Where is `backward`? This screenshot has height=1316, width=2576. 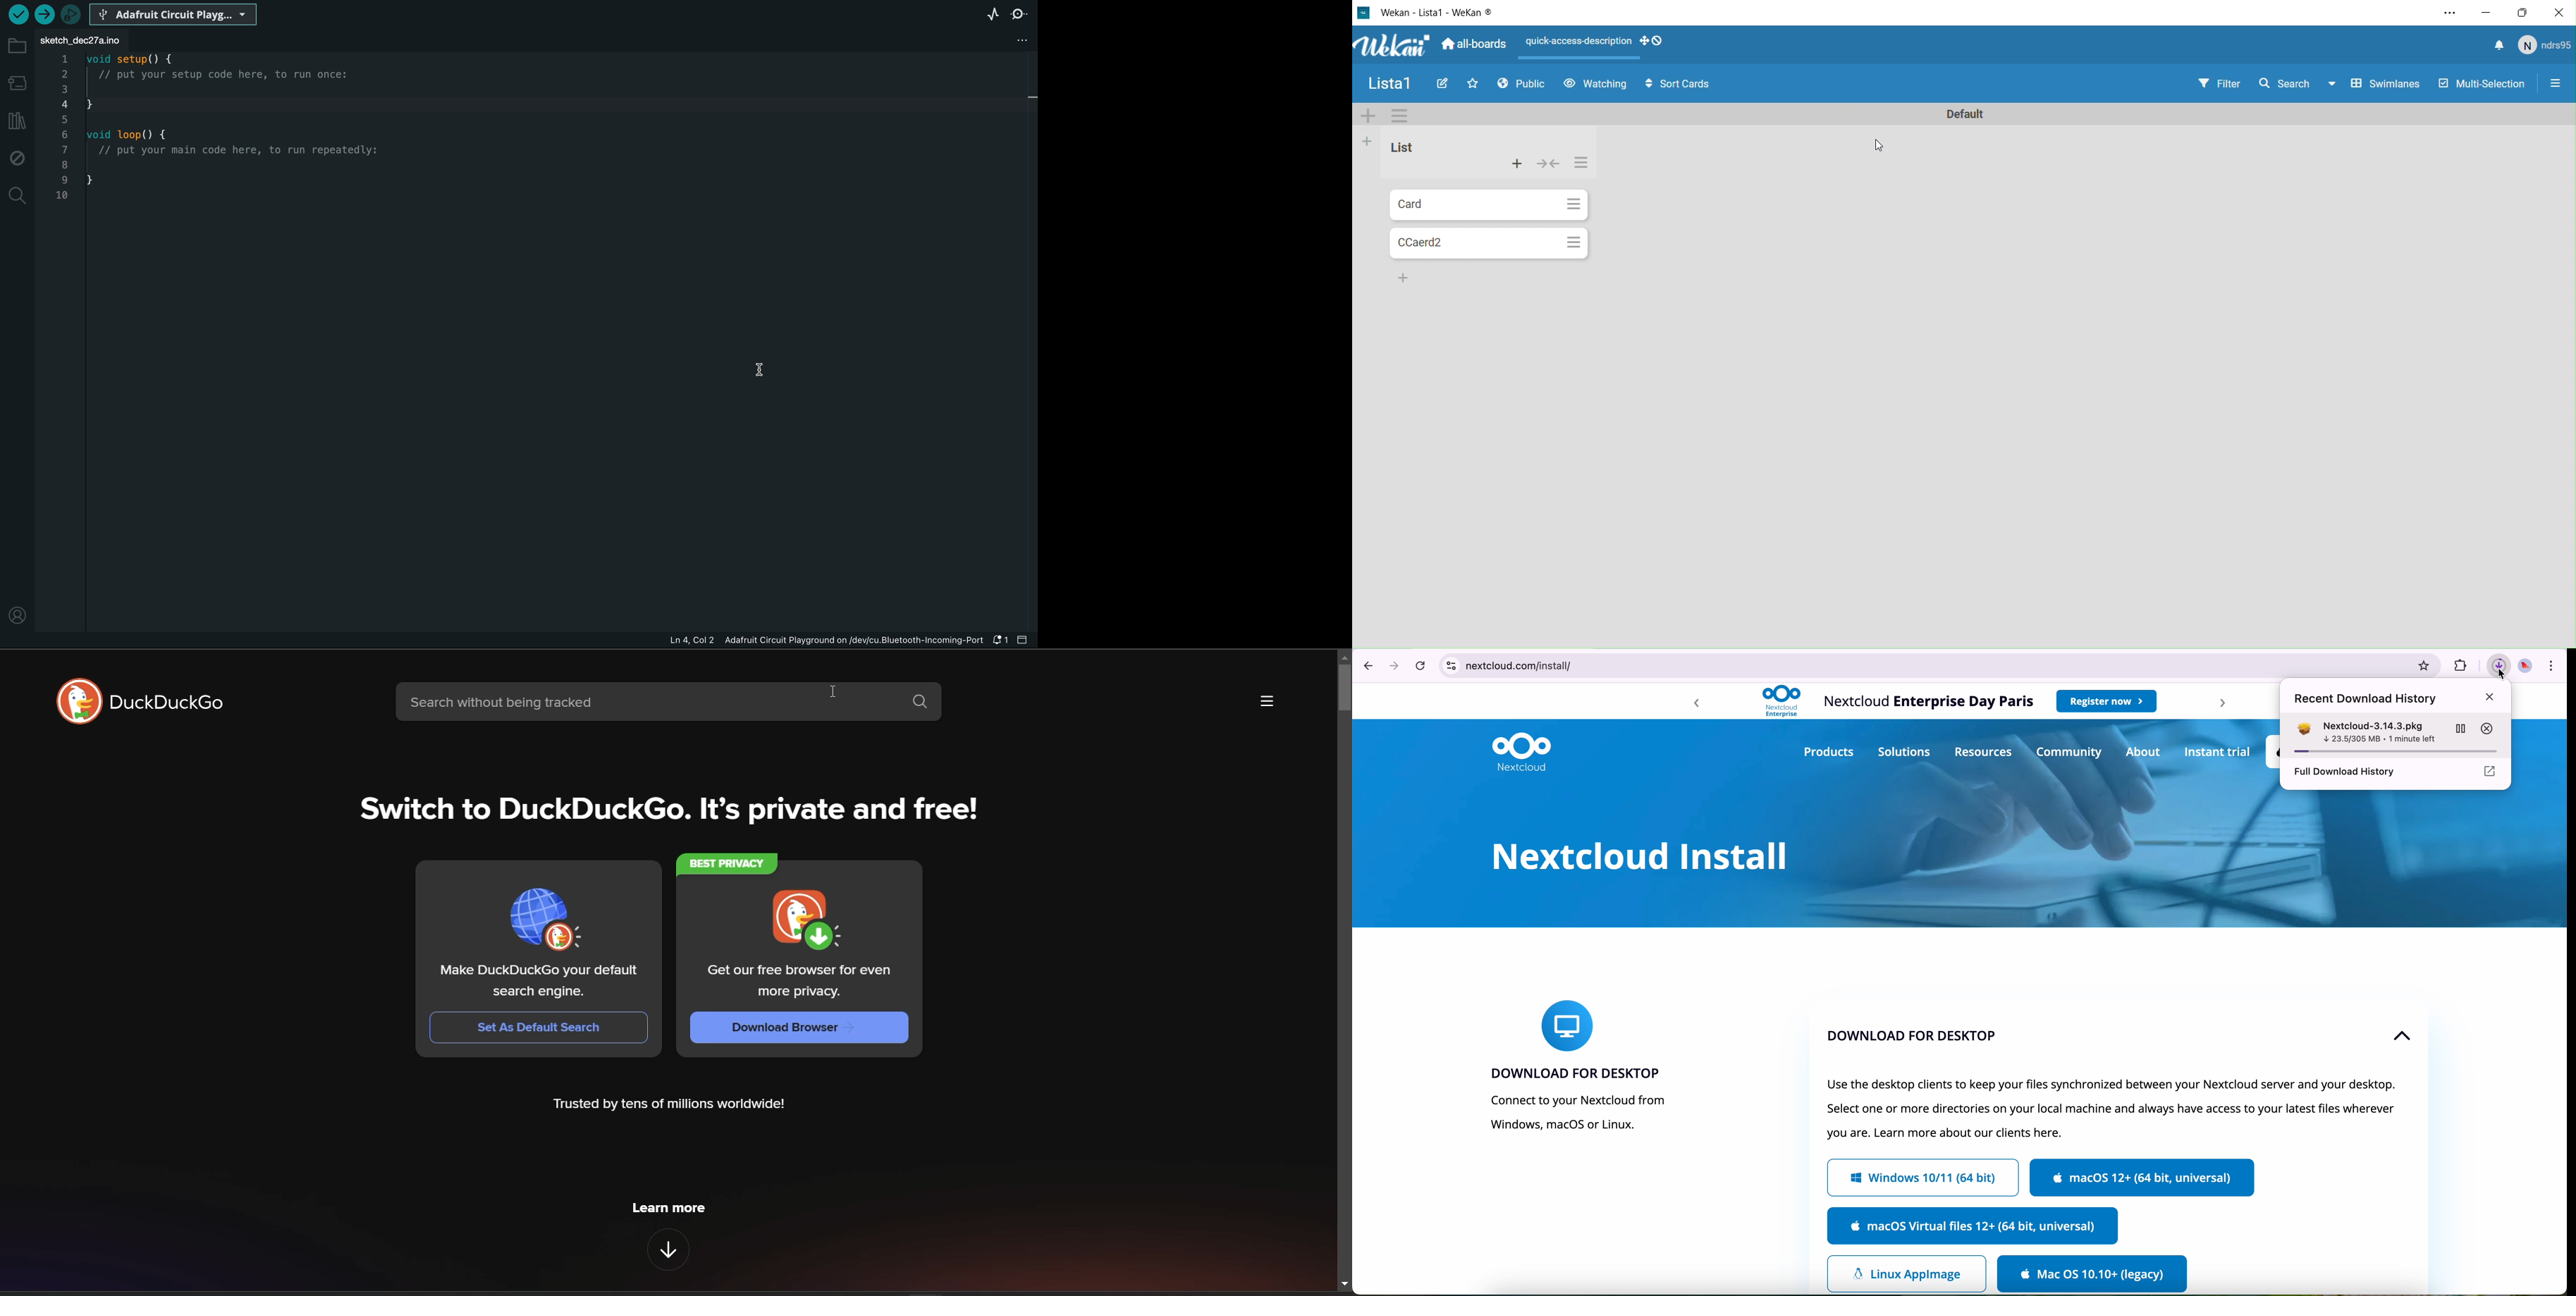 backward is located at coordinates (1694, 704).